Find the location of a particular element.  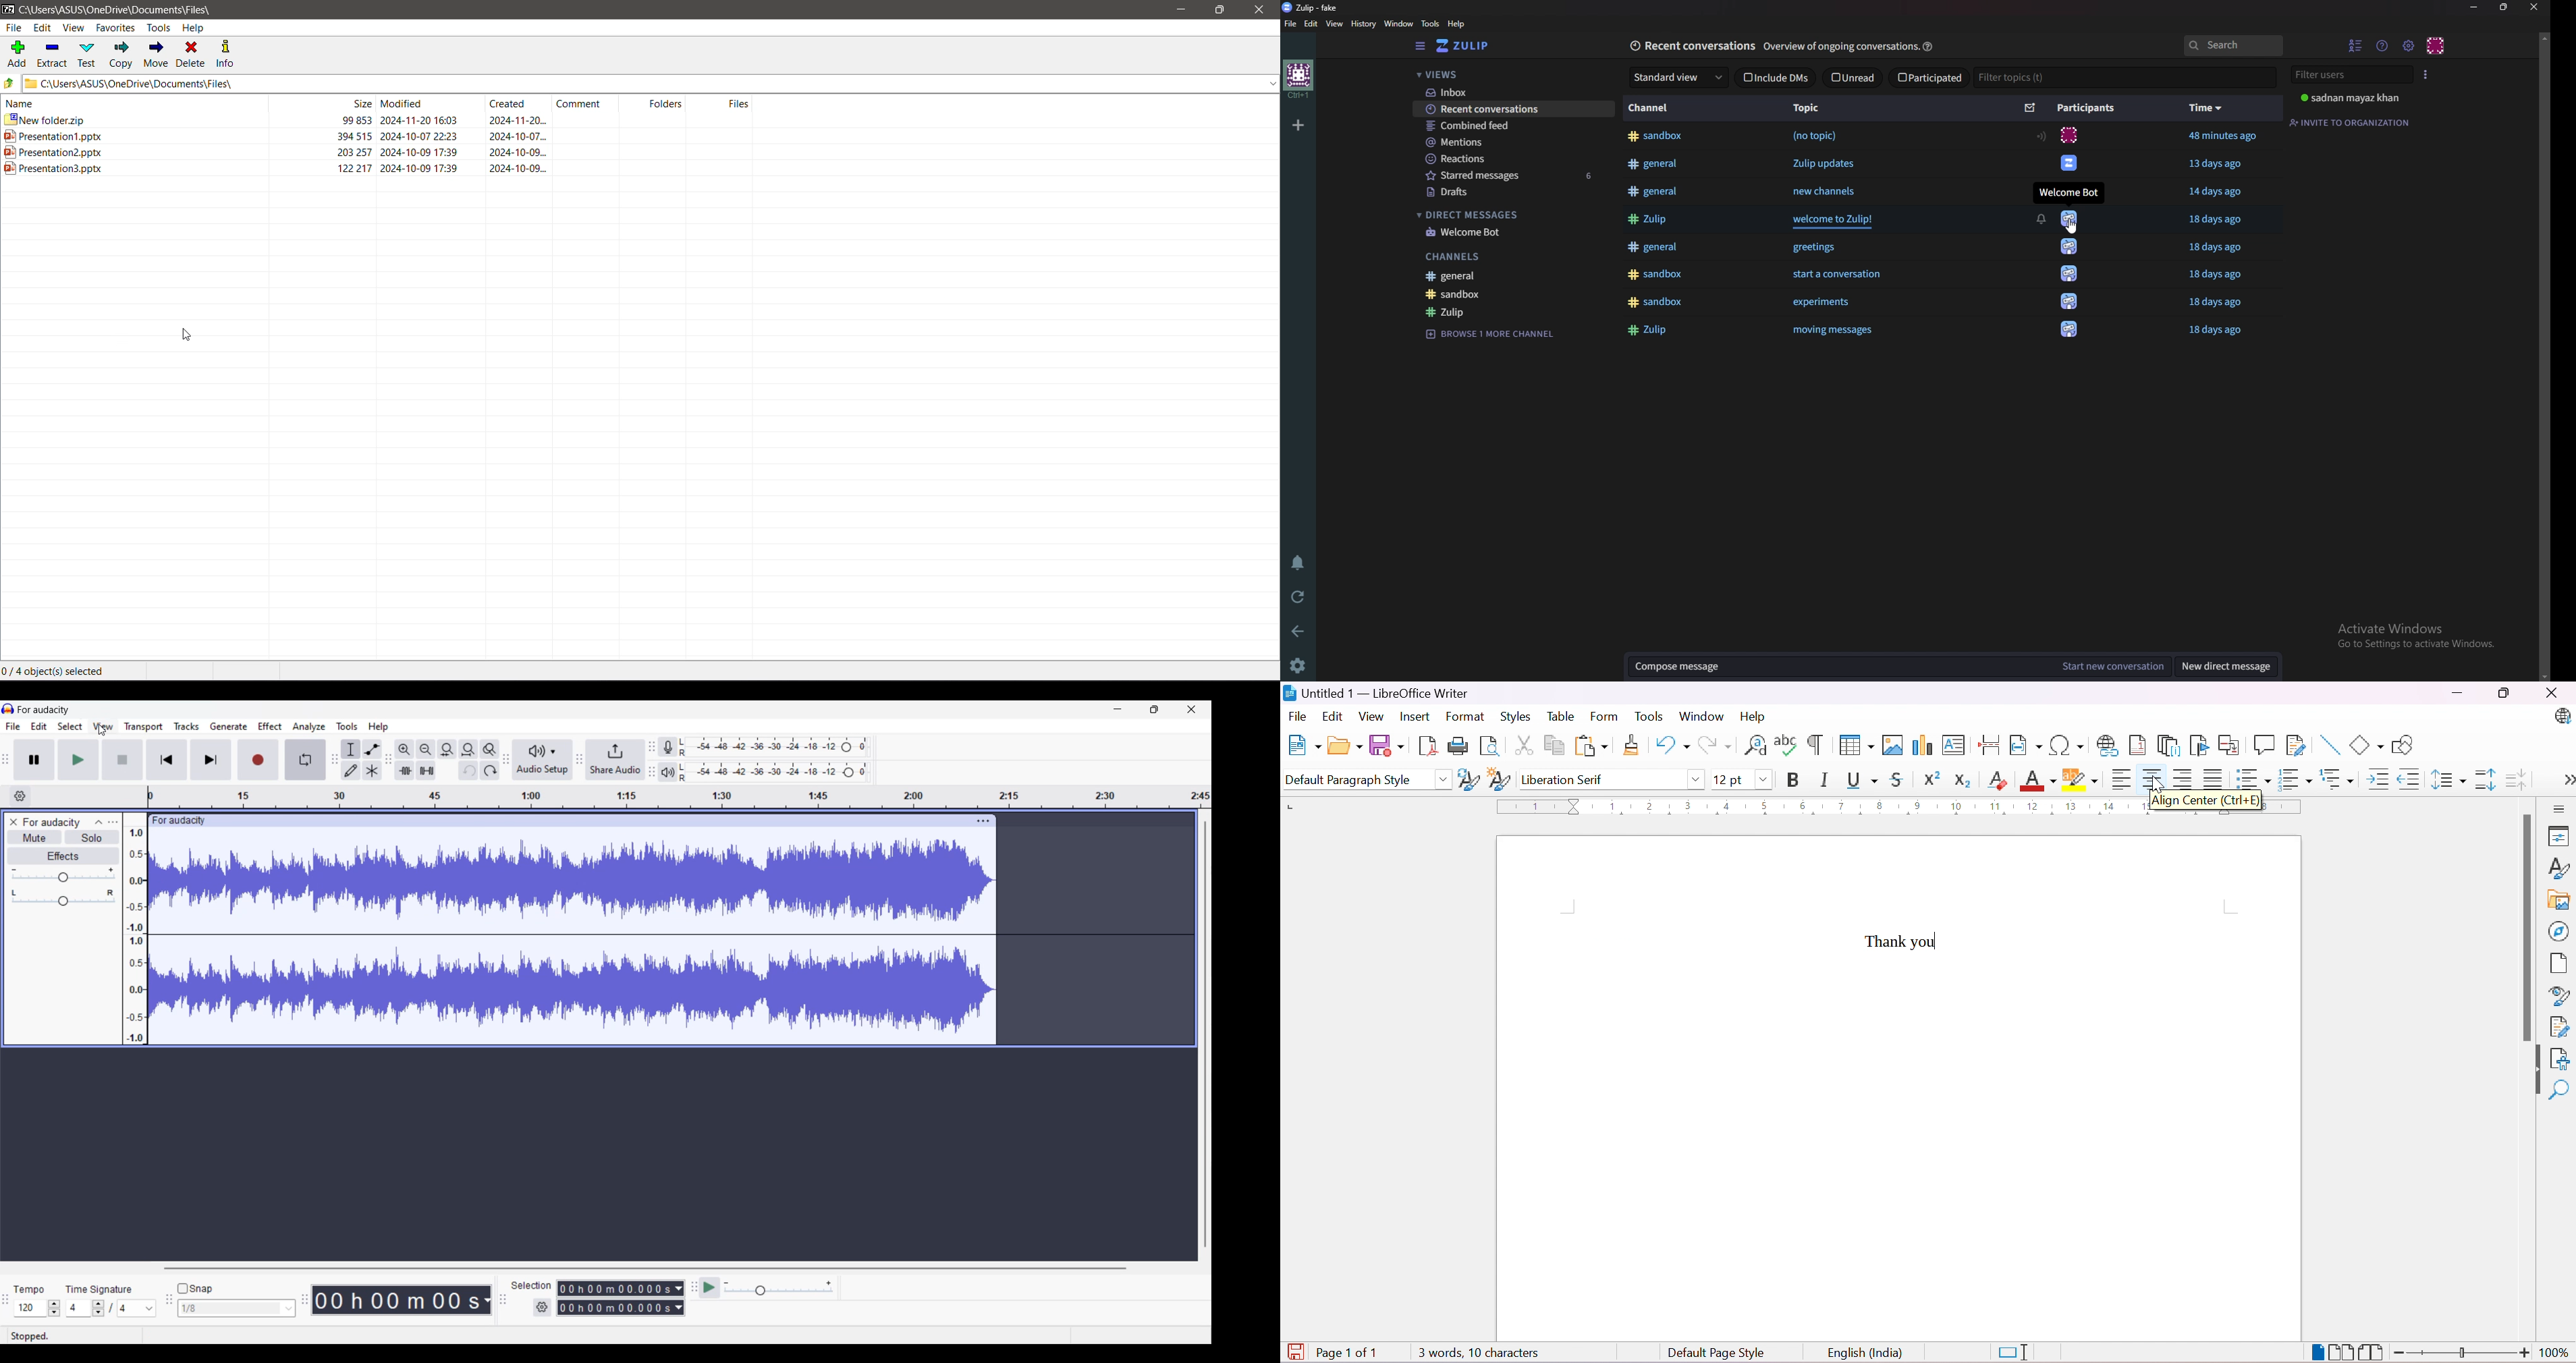

greetings is located at coordinates (1822, 247).